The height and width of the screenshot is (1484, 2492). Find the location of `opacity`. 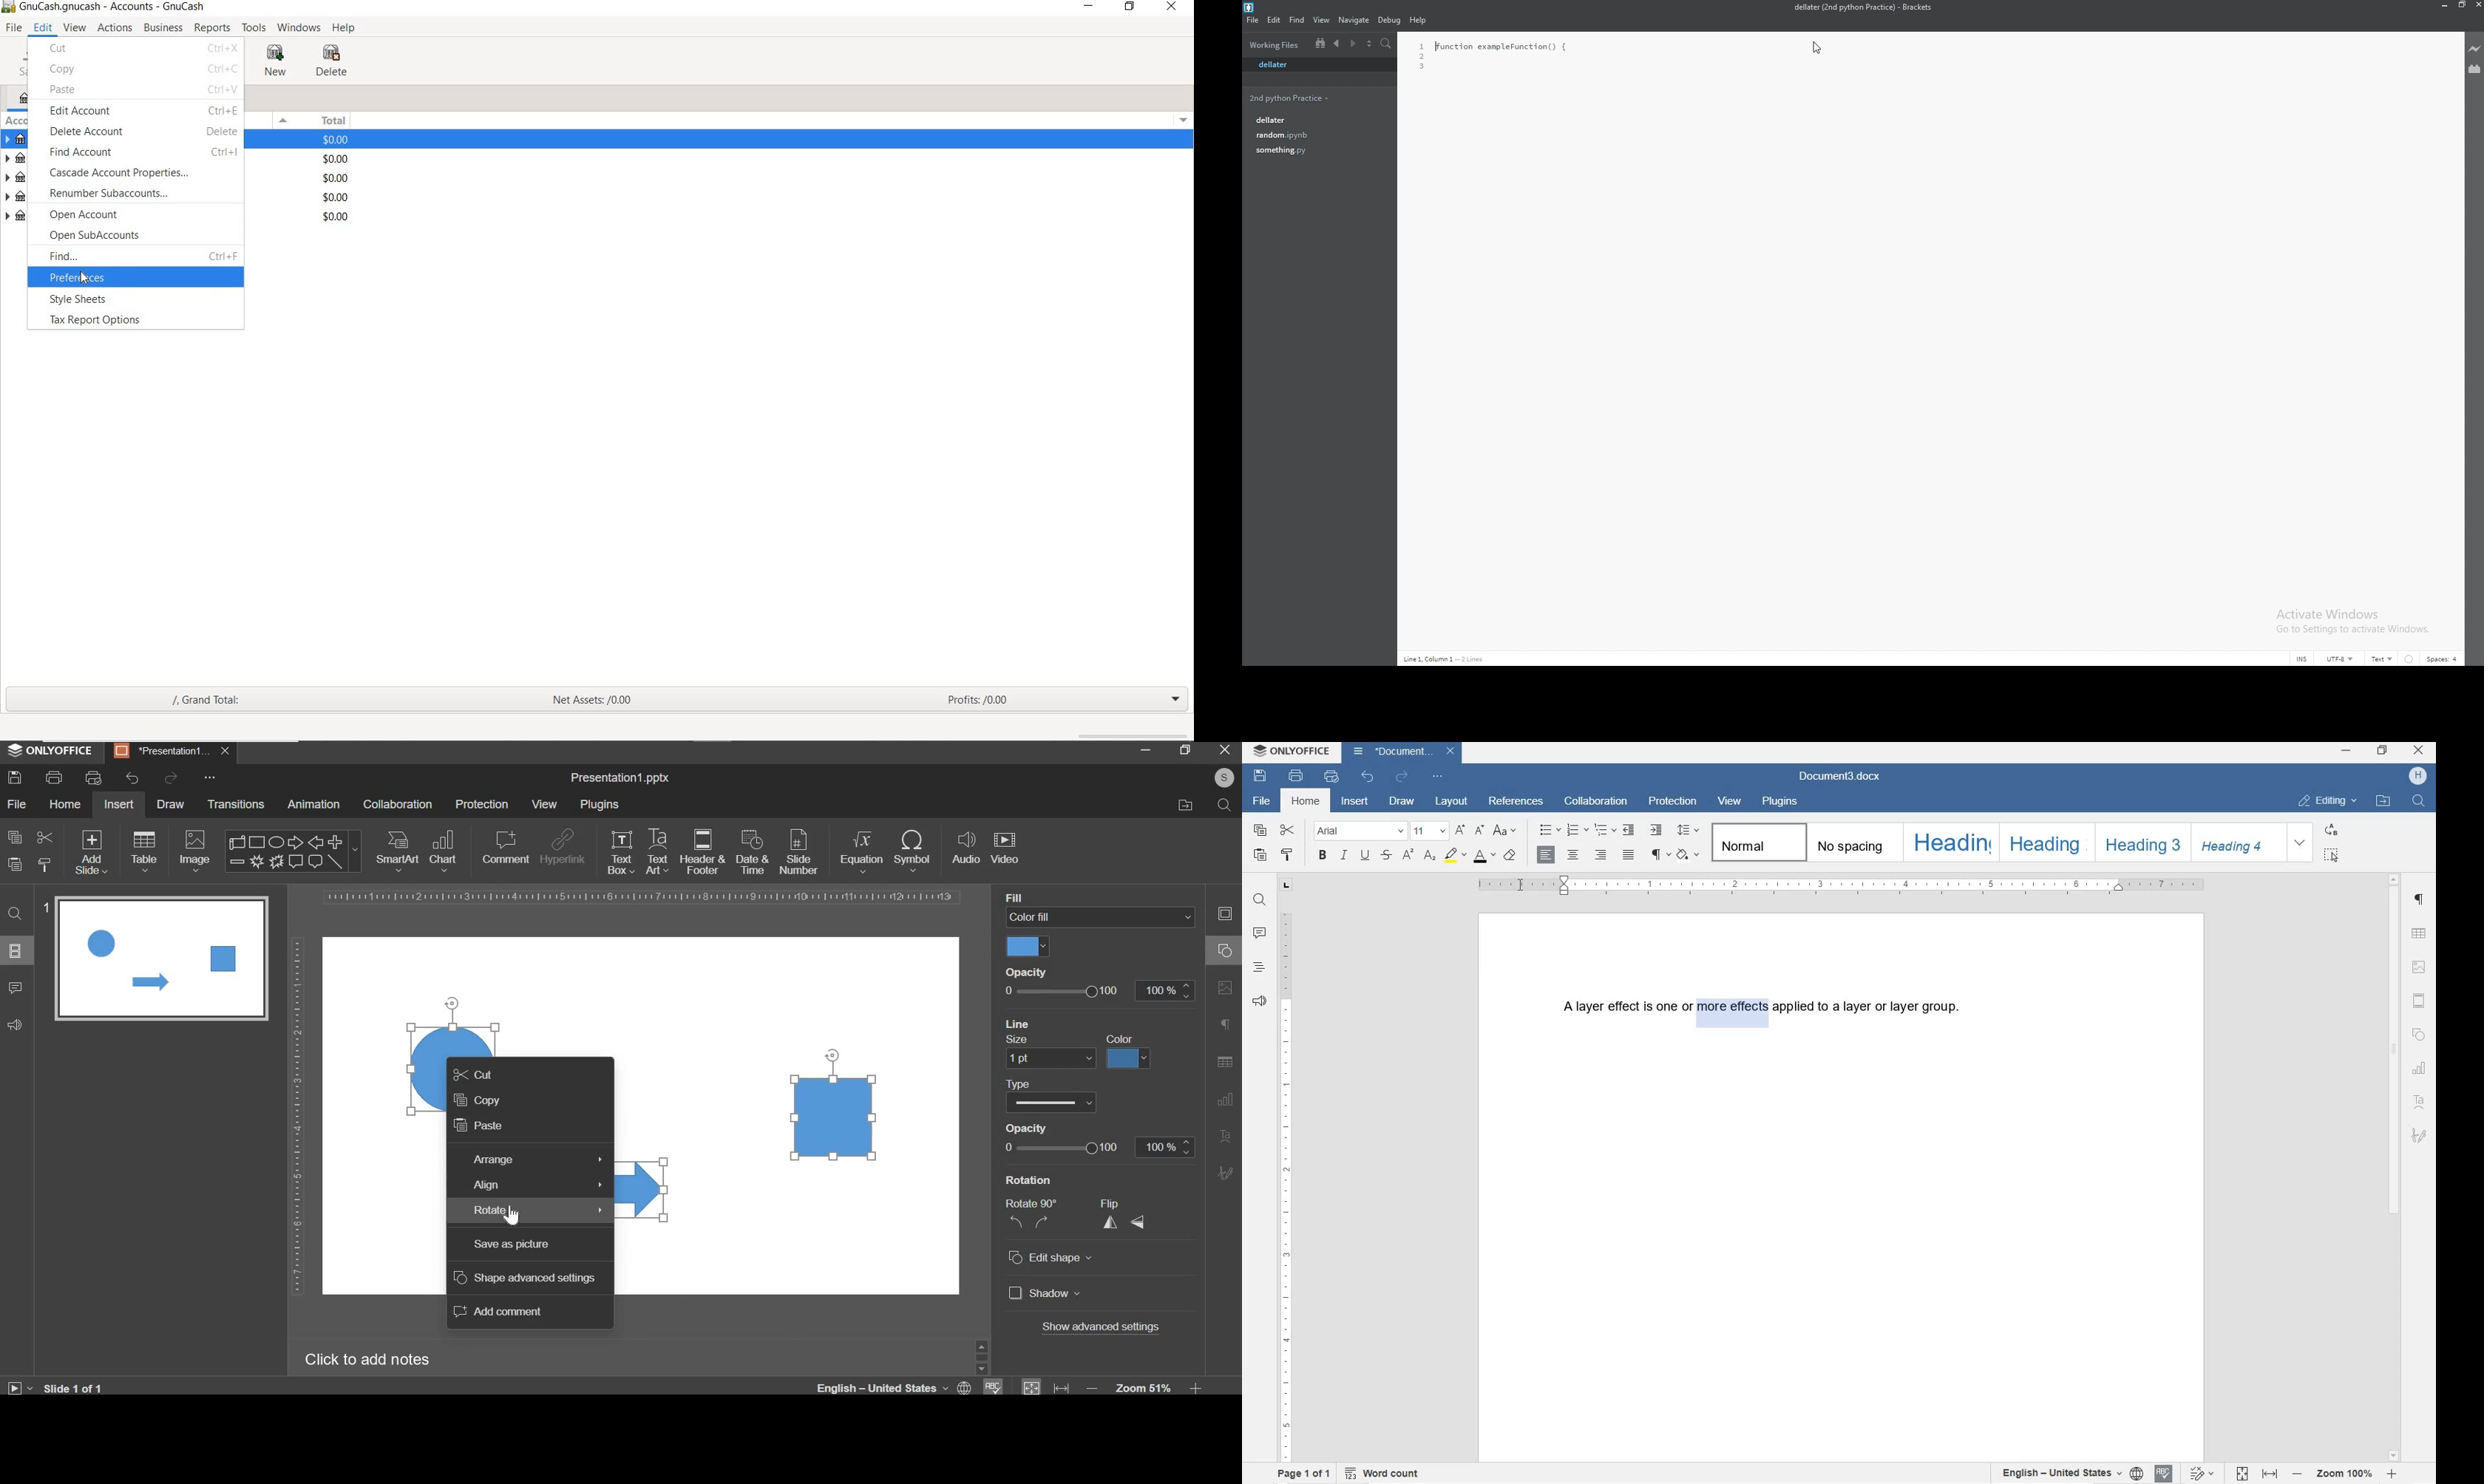

opacity is located at coordinates (1097, 990).